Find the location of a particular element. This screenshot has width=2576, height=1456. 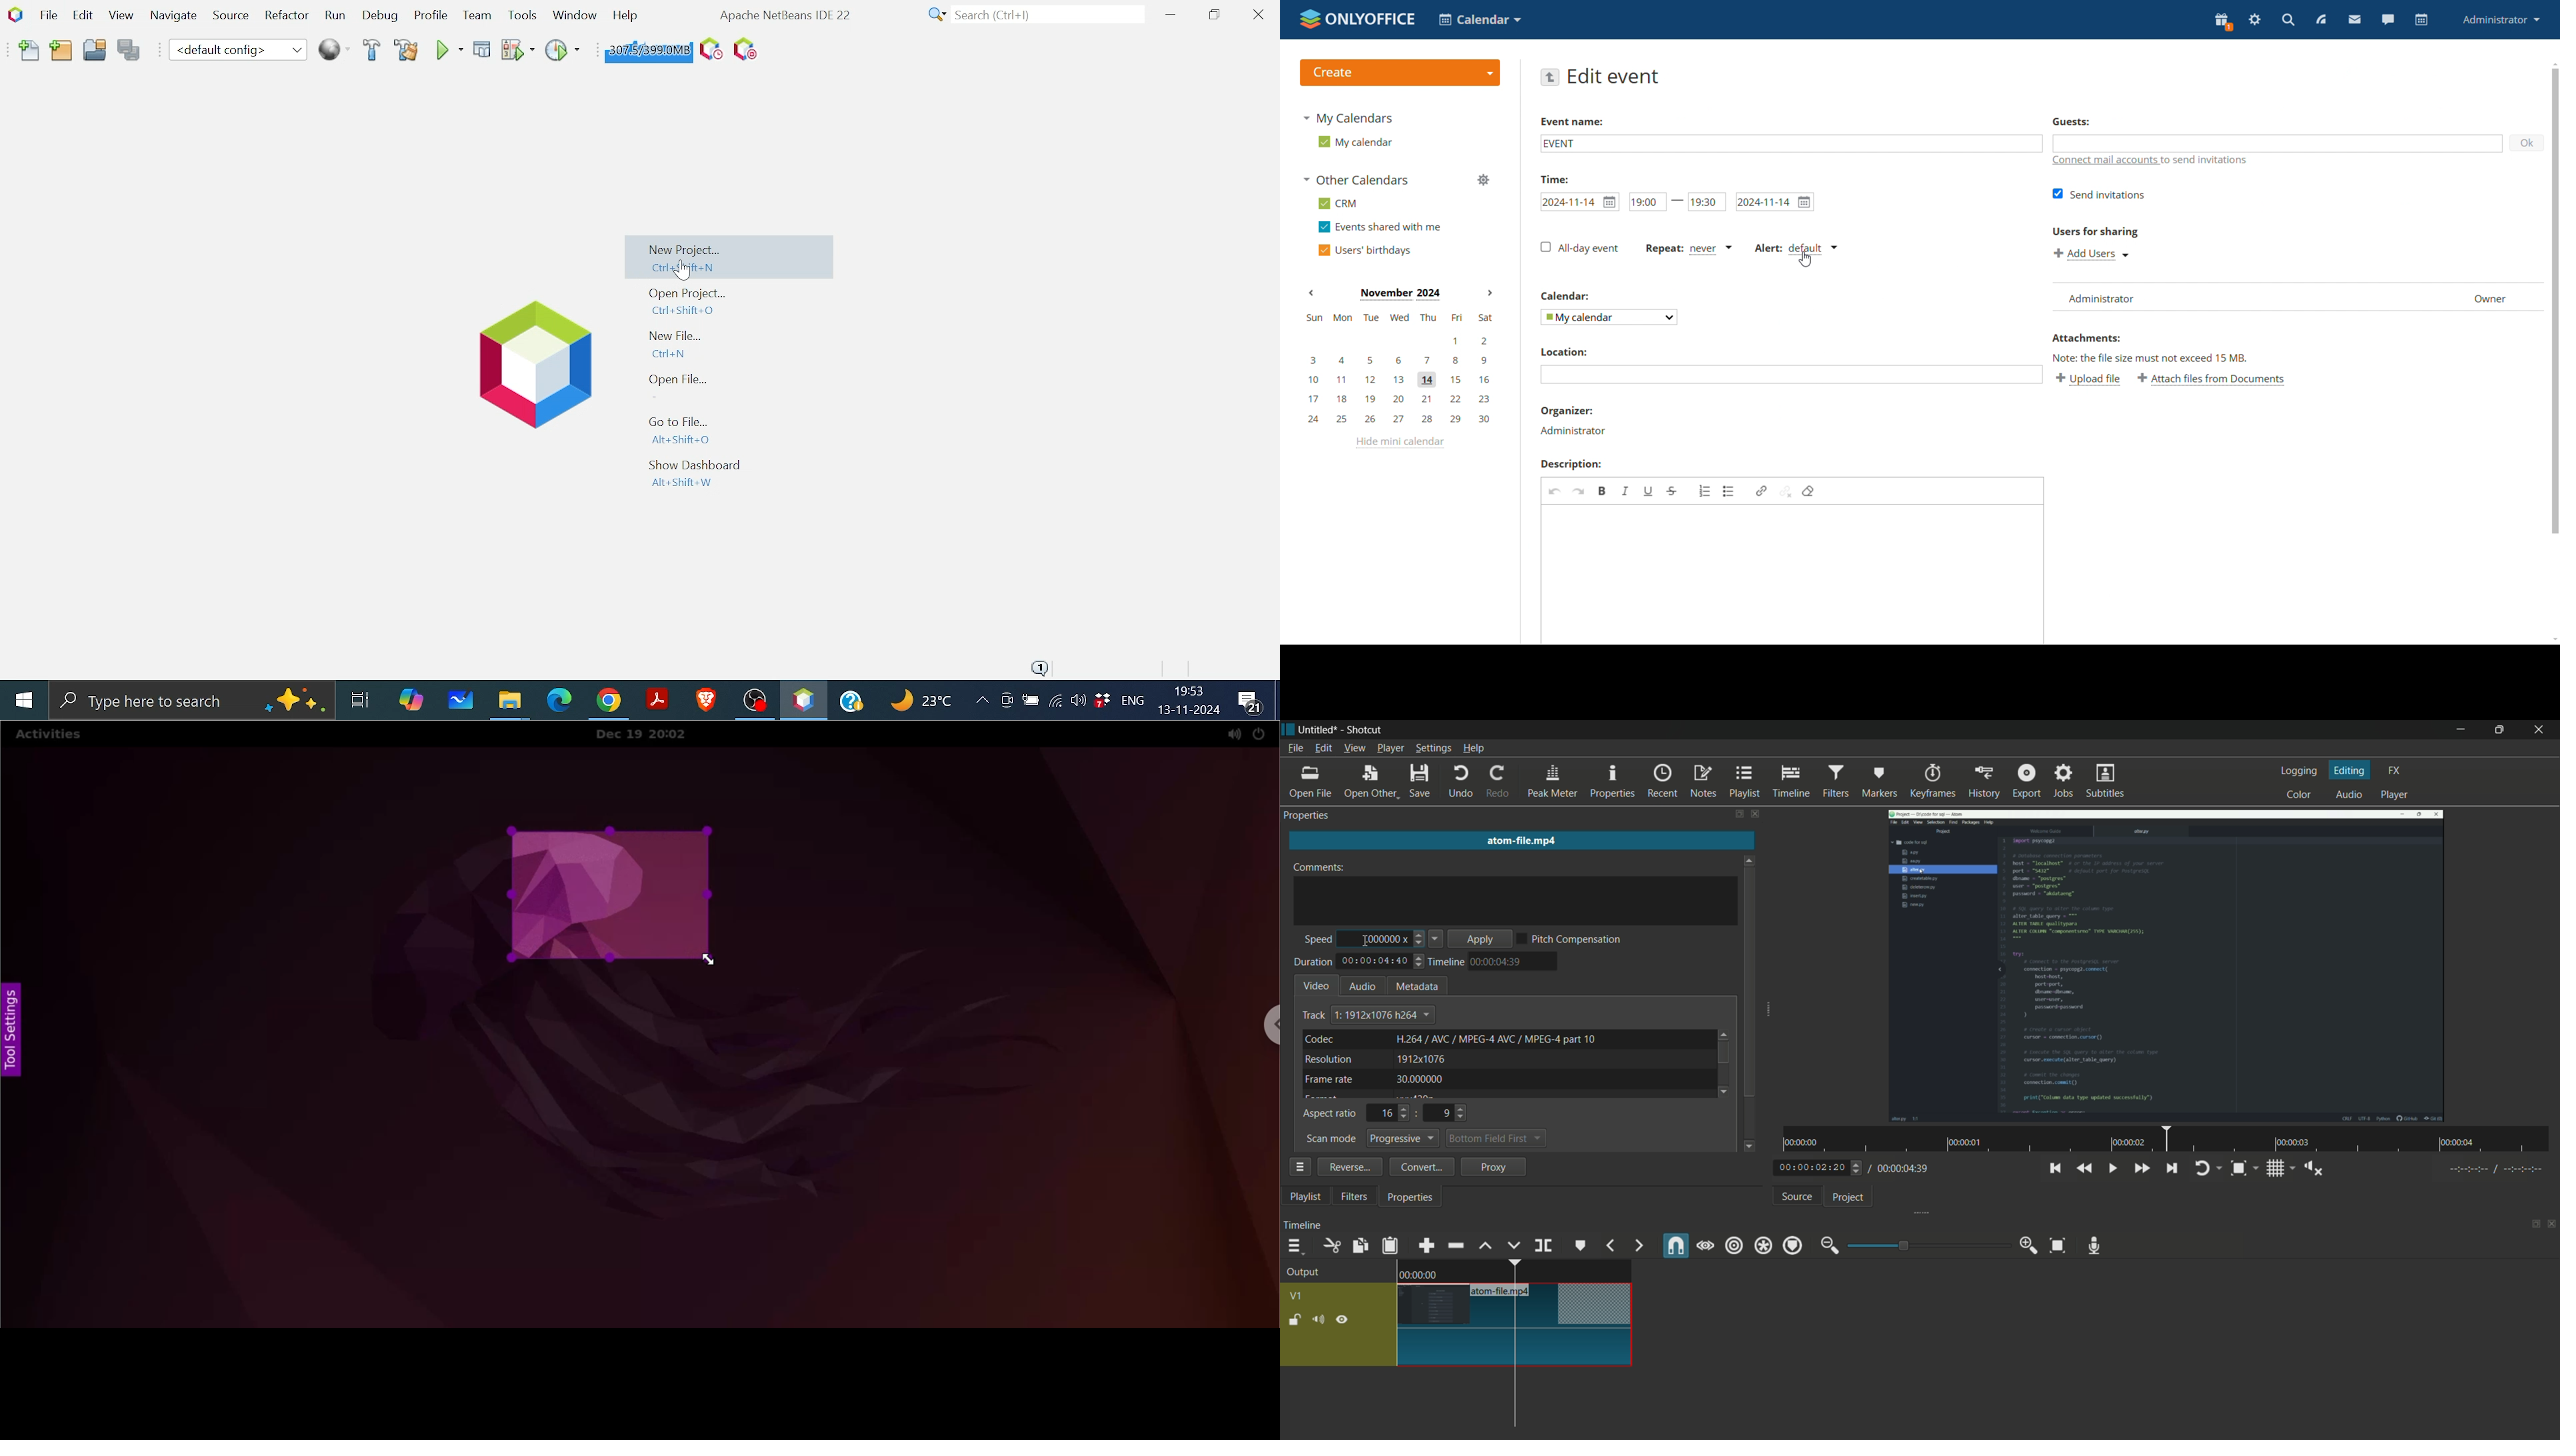

imported video is located at coordinates (2167, 965).